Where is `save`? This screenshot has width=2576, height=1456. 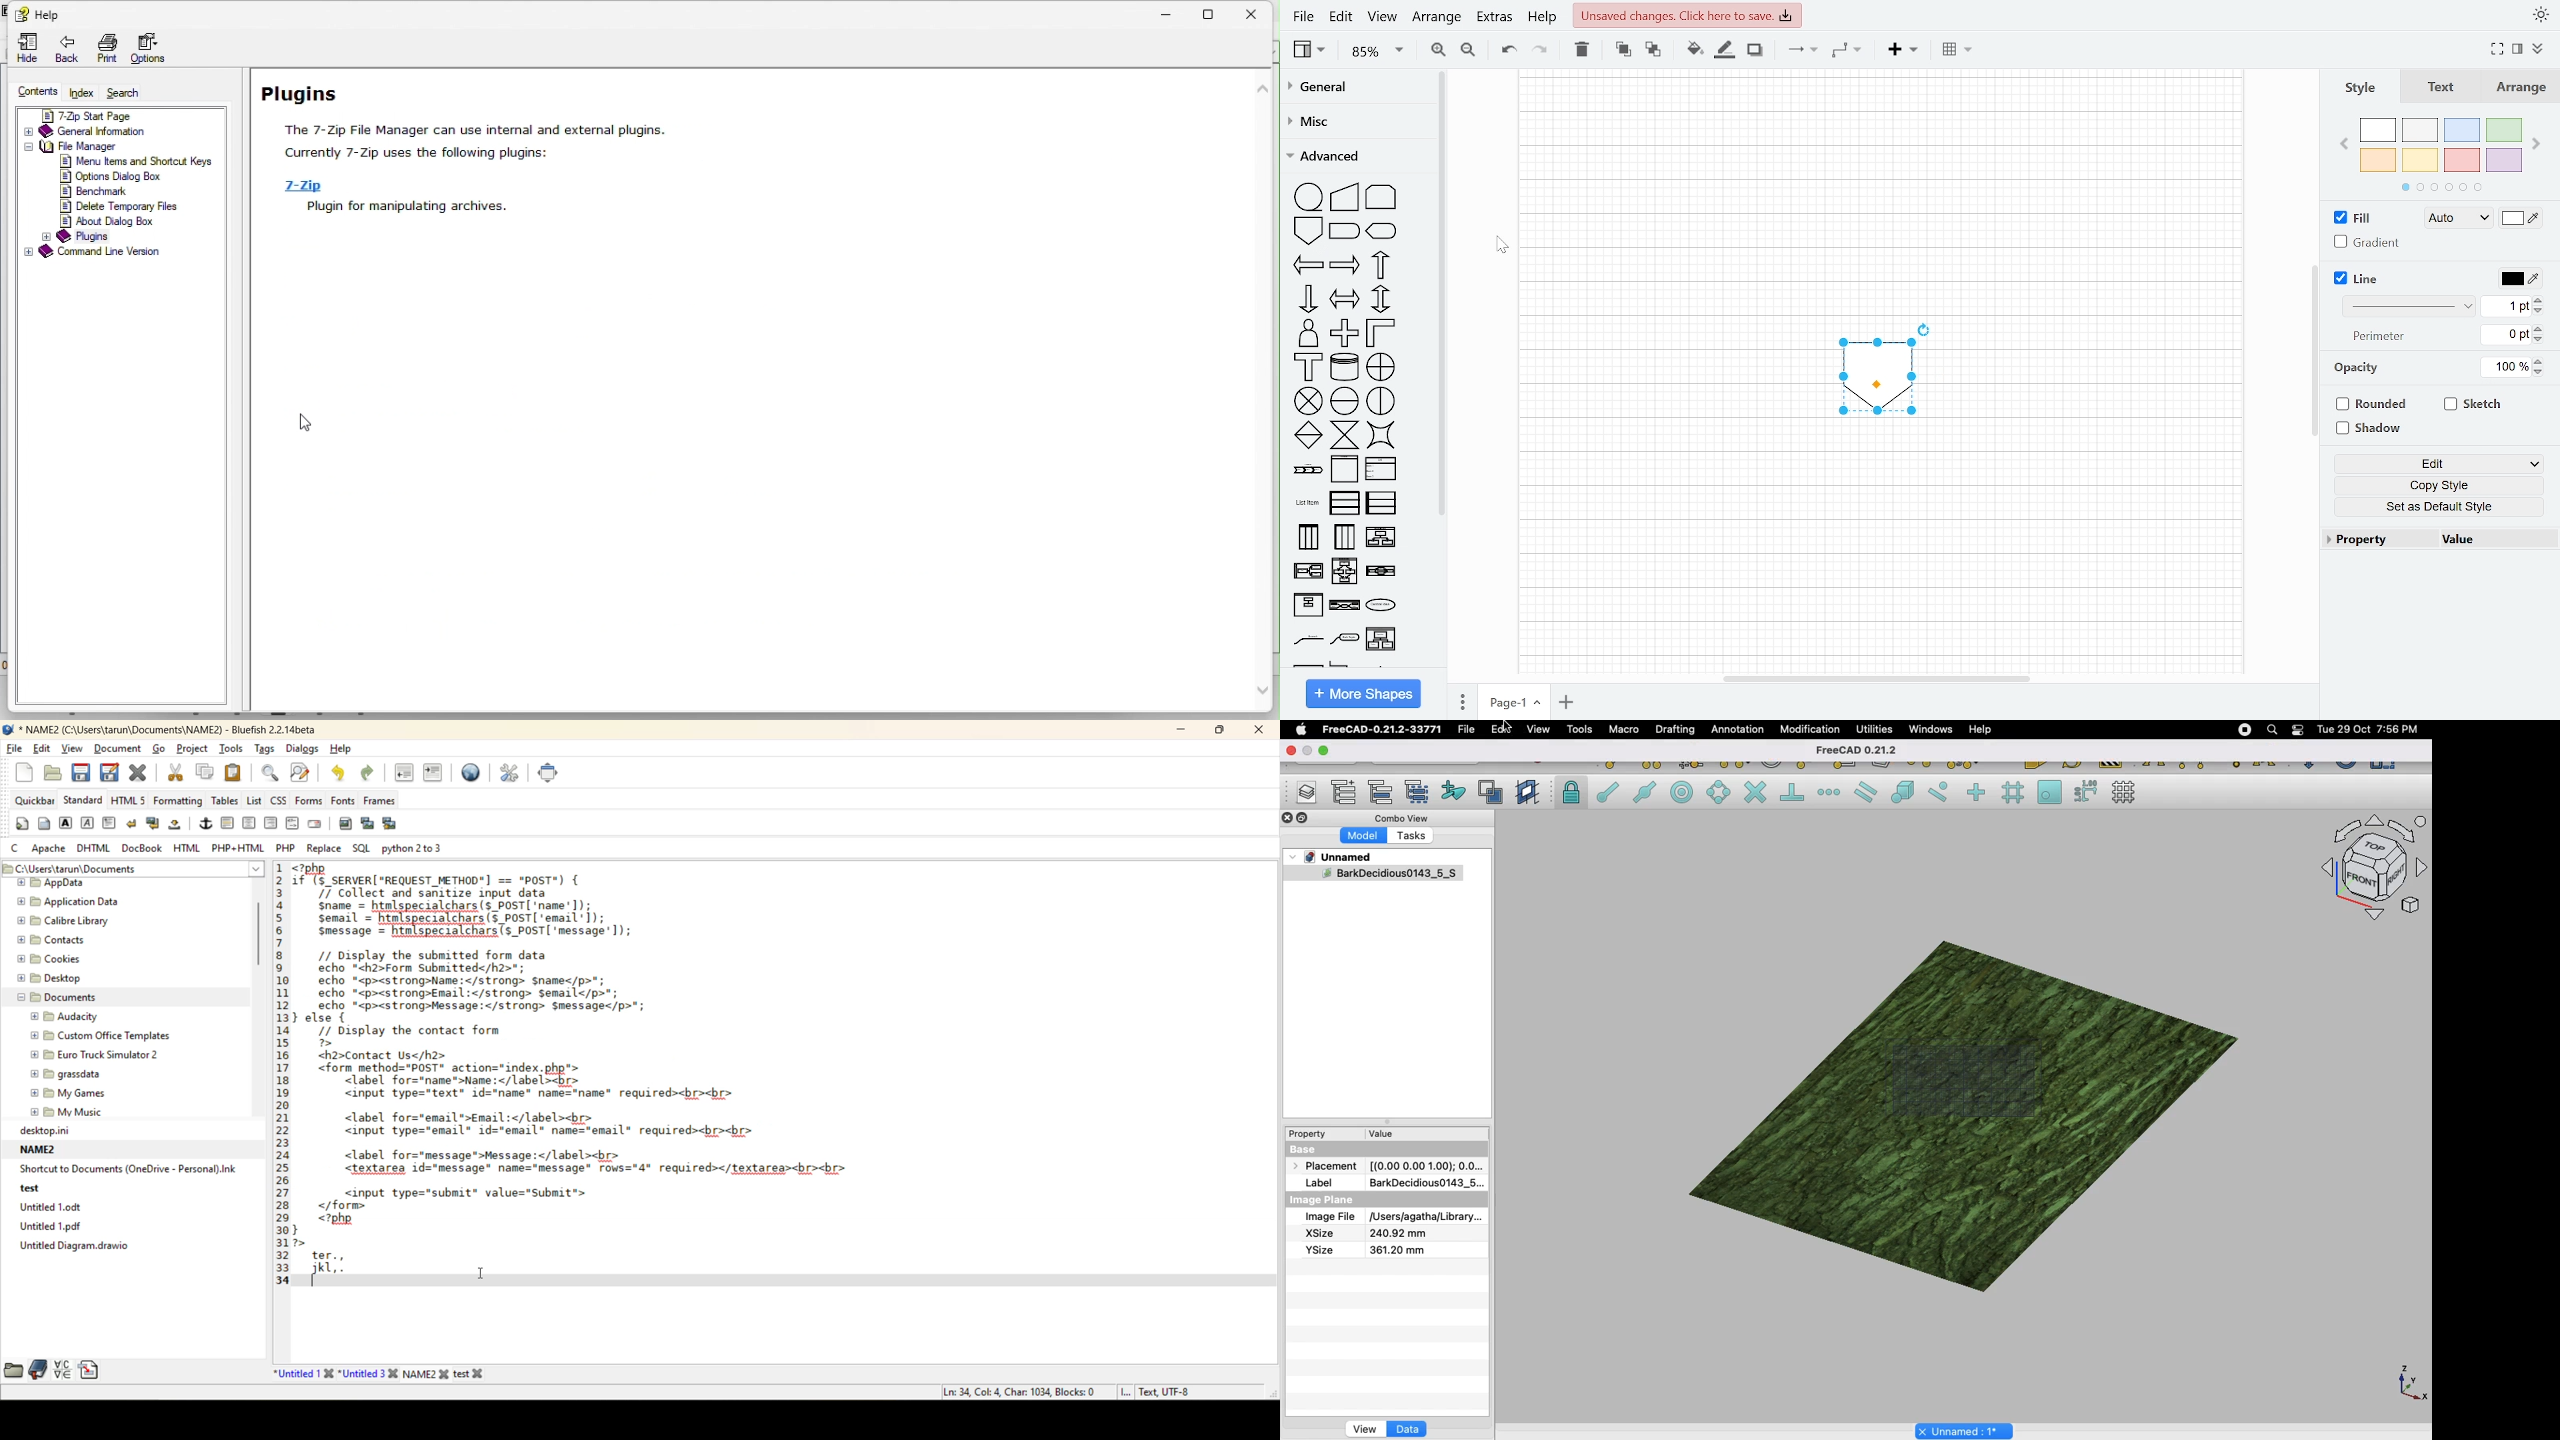
save is located at coordinates (82, 773).